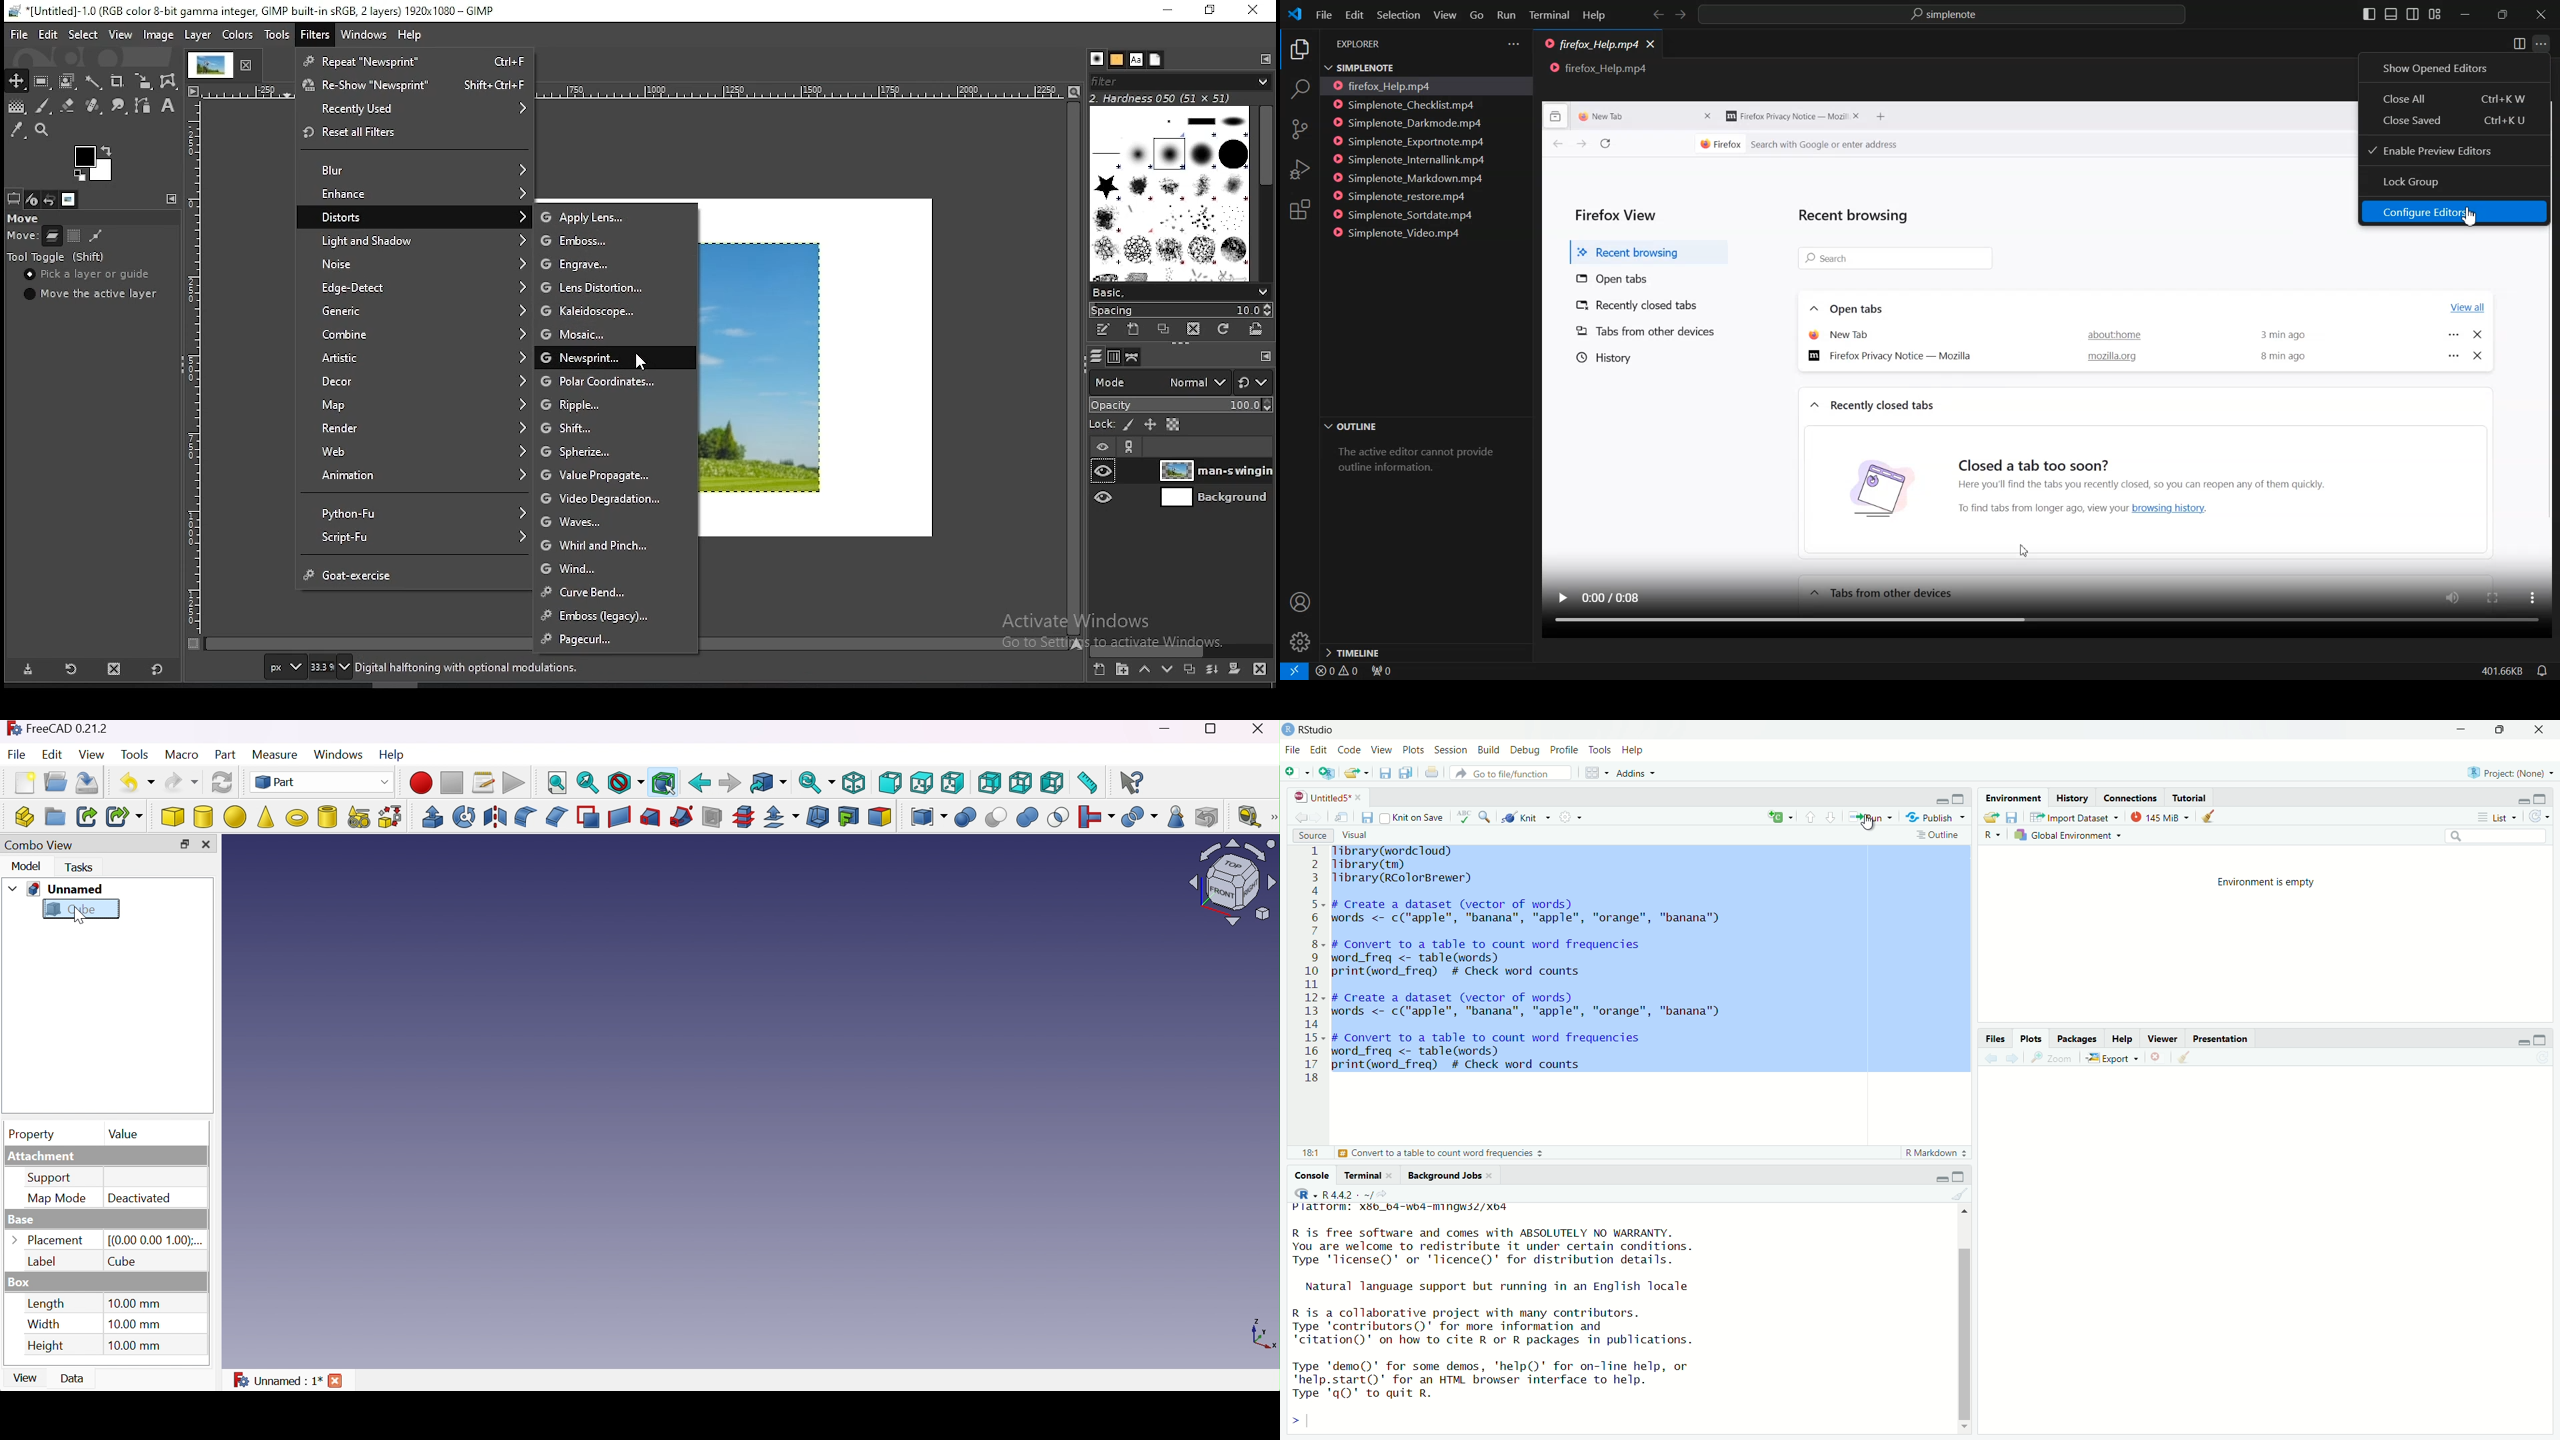  Describe the element at coordinates (588, 783) in the screenshot. I see `Fit selection` at that location.